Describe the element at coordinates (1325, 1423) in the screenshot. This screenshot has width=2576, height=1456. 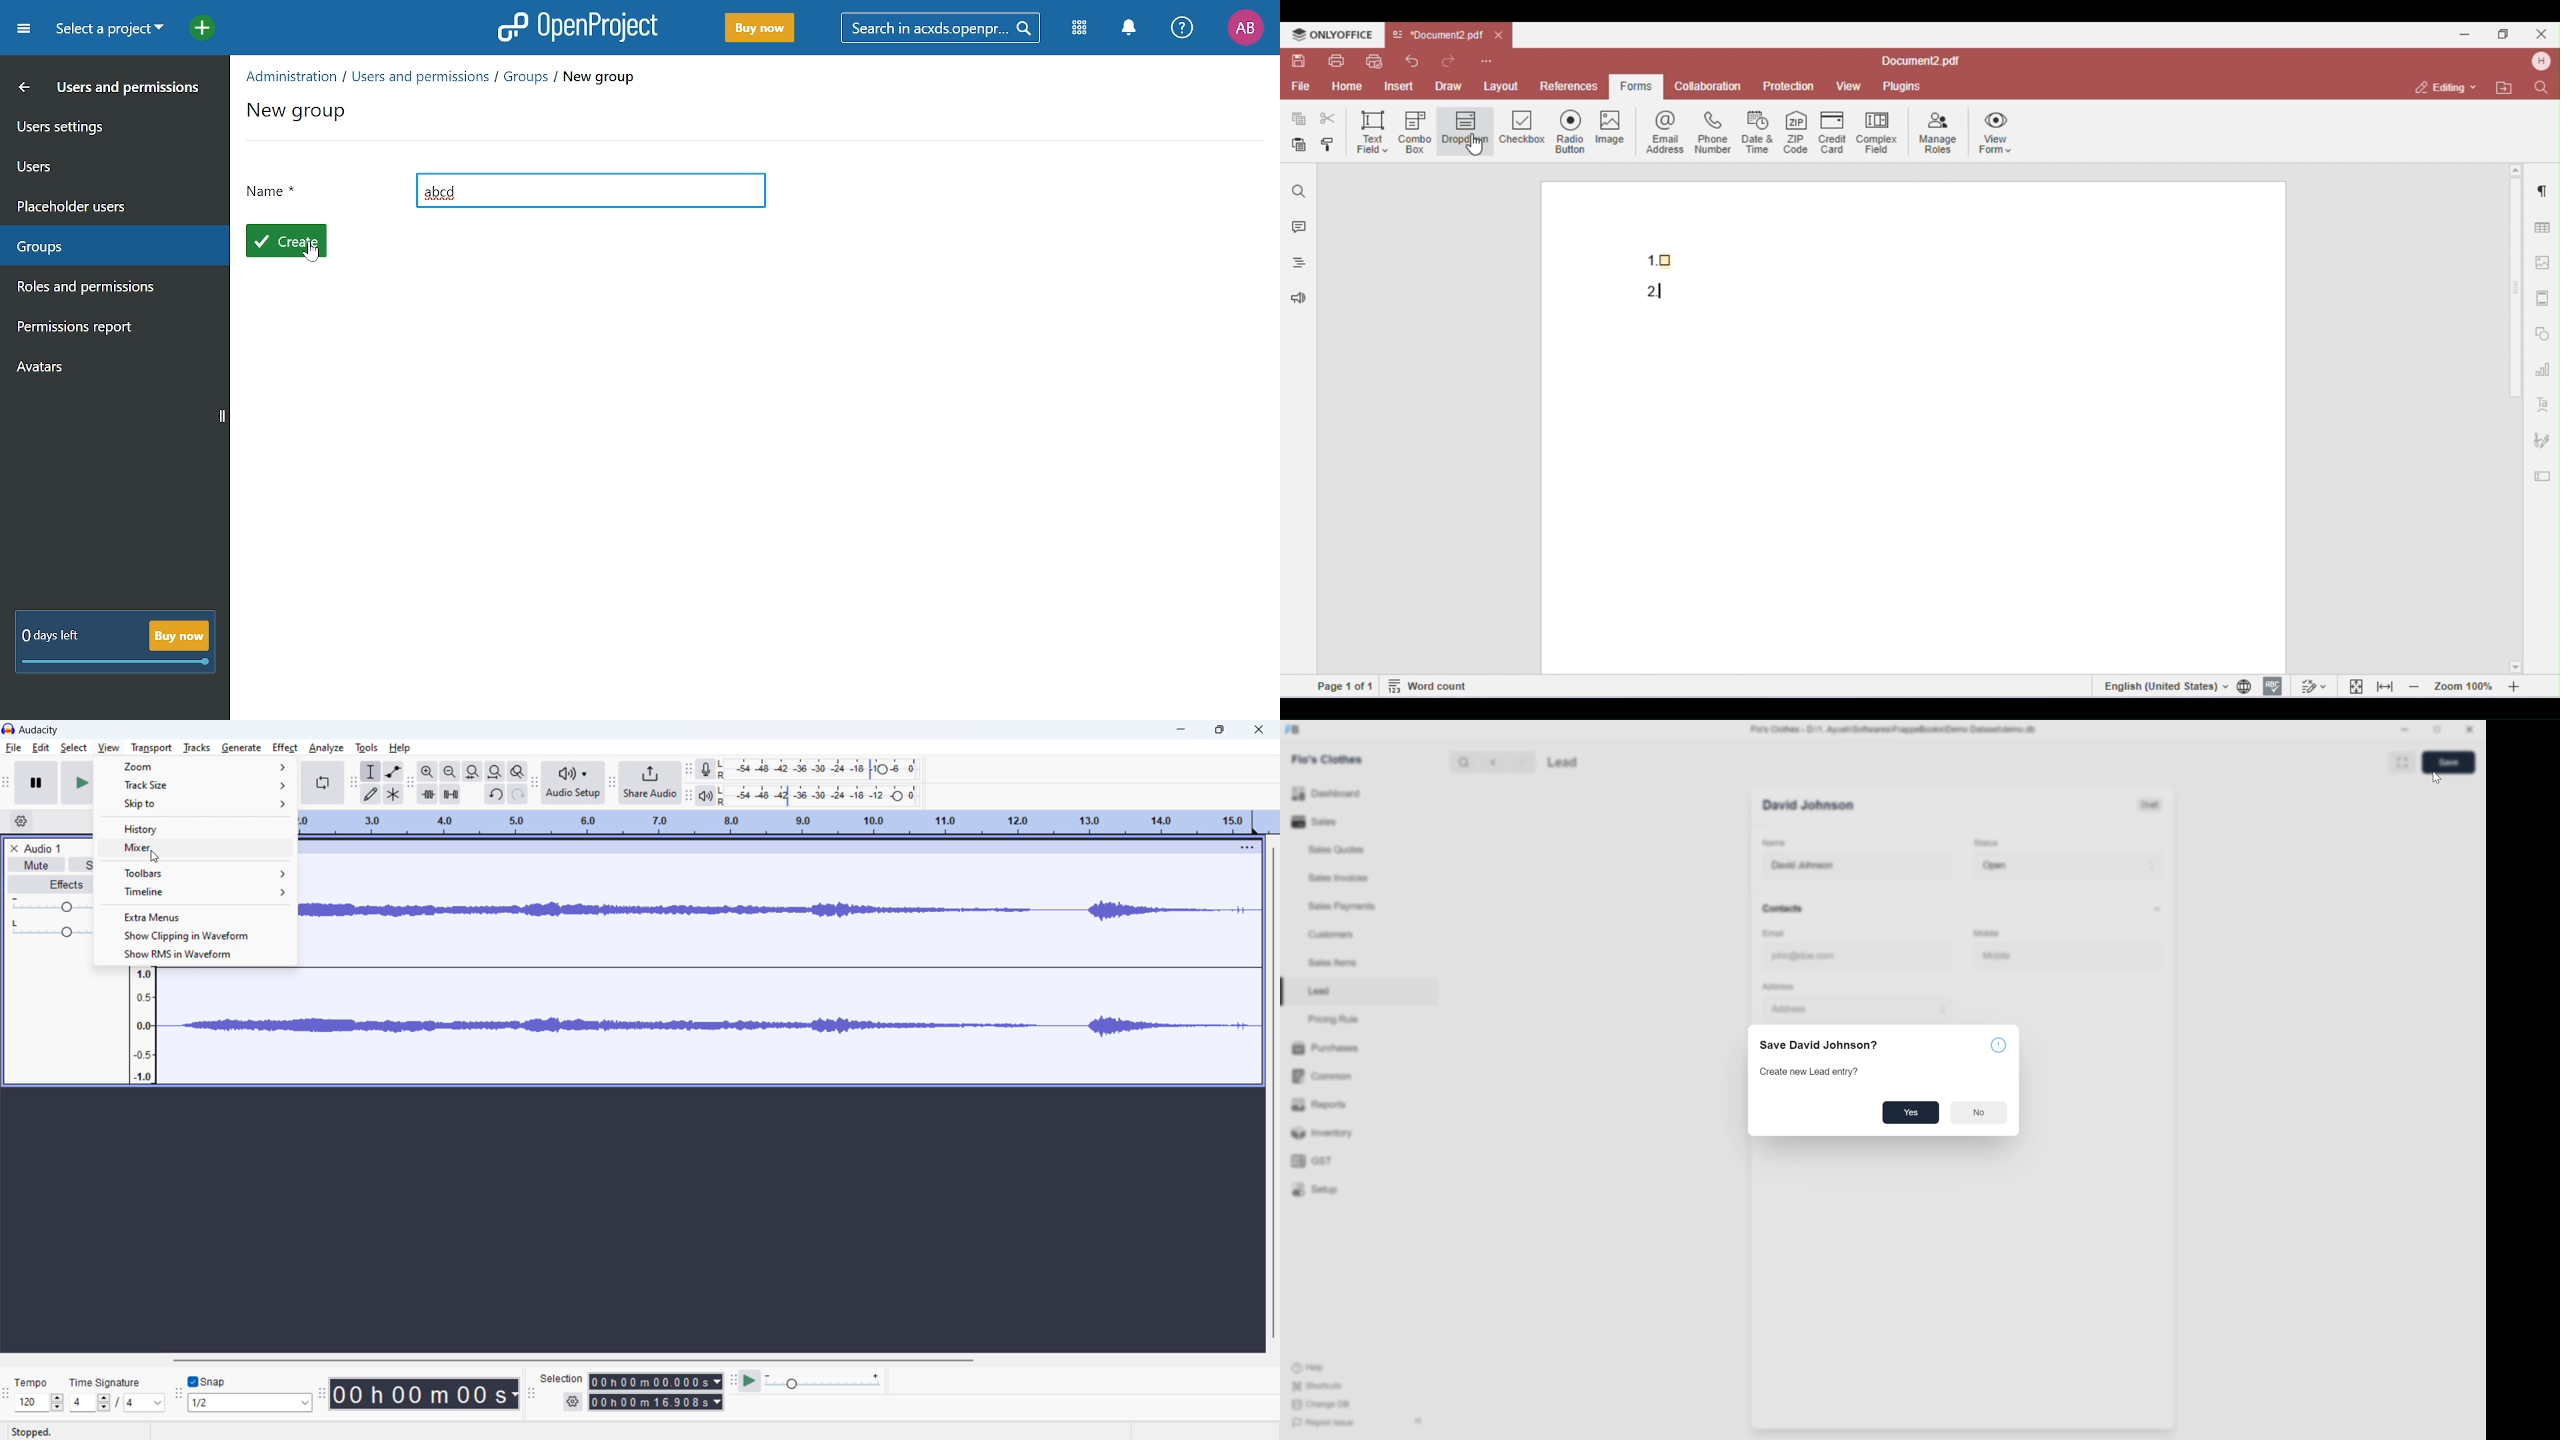
I see ` Report Issue` at that location.